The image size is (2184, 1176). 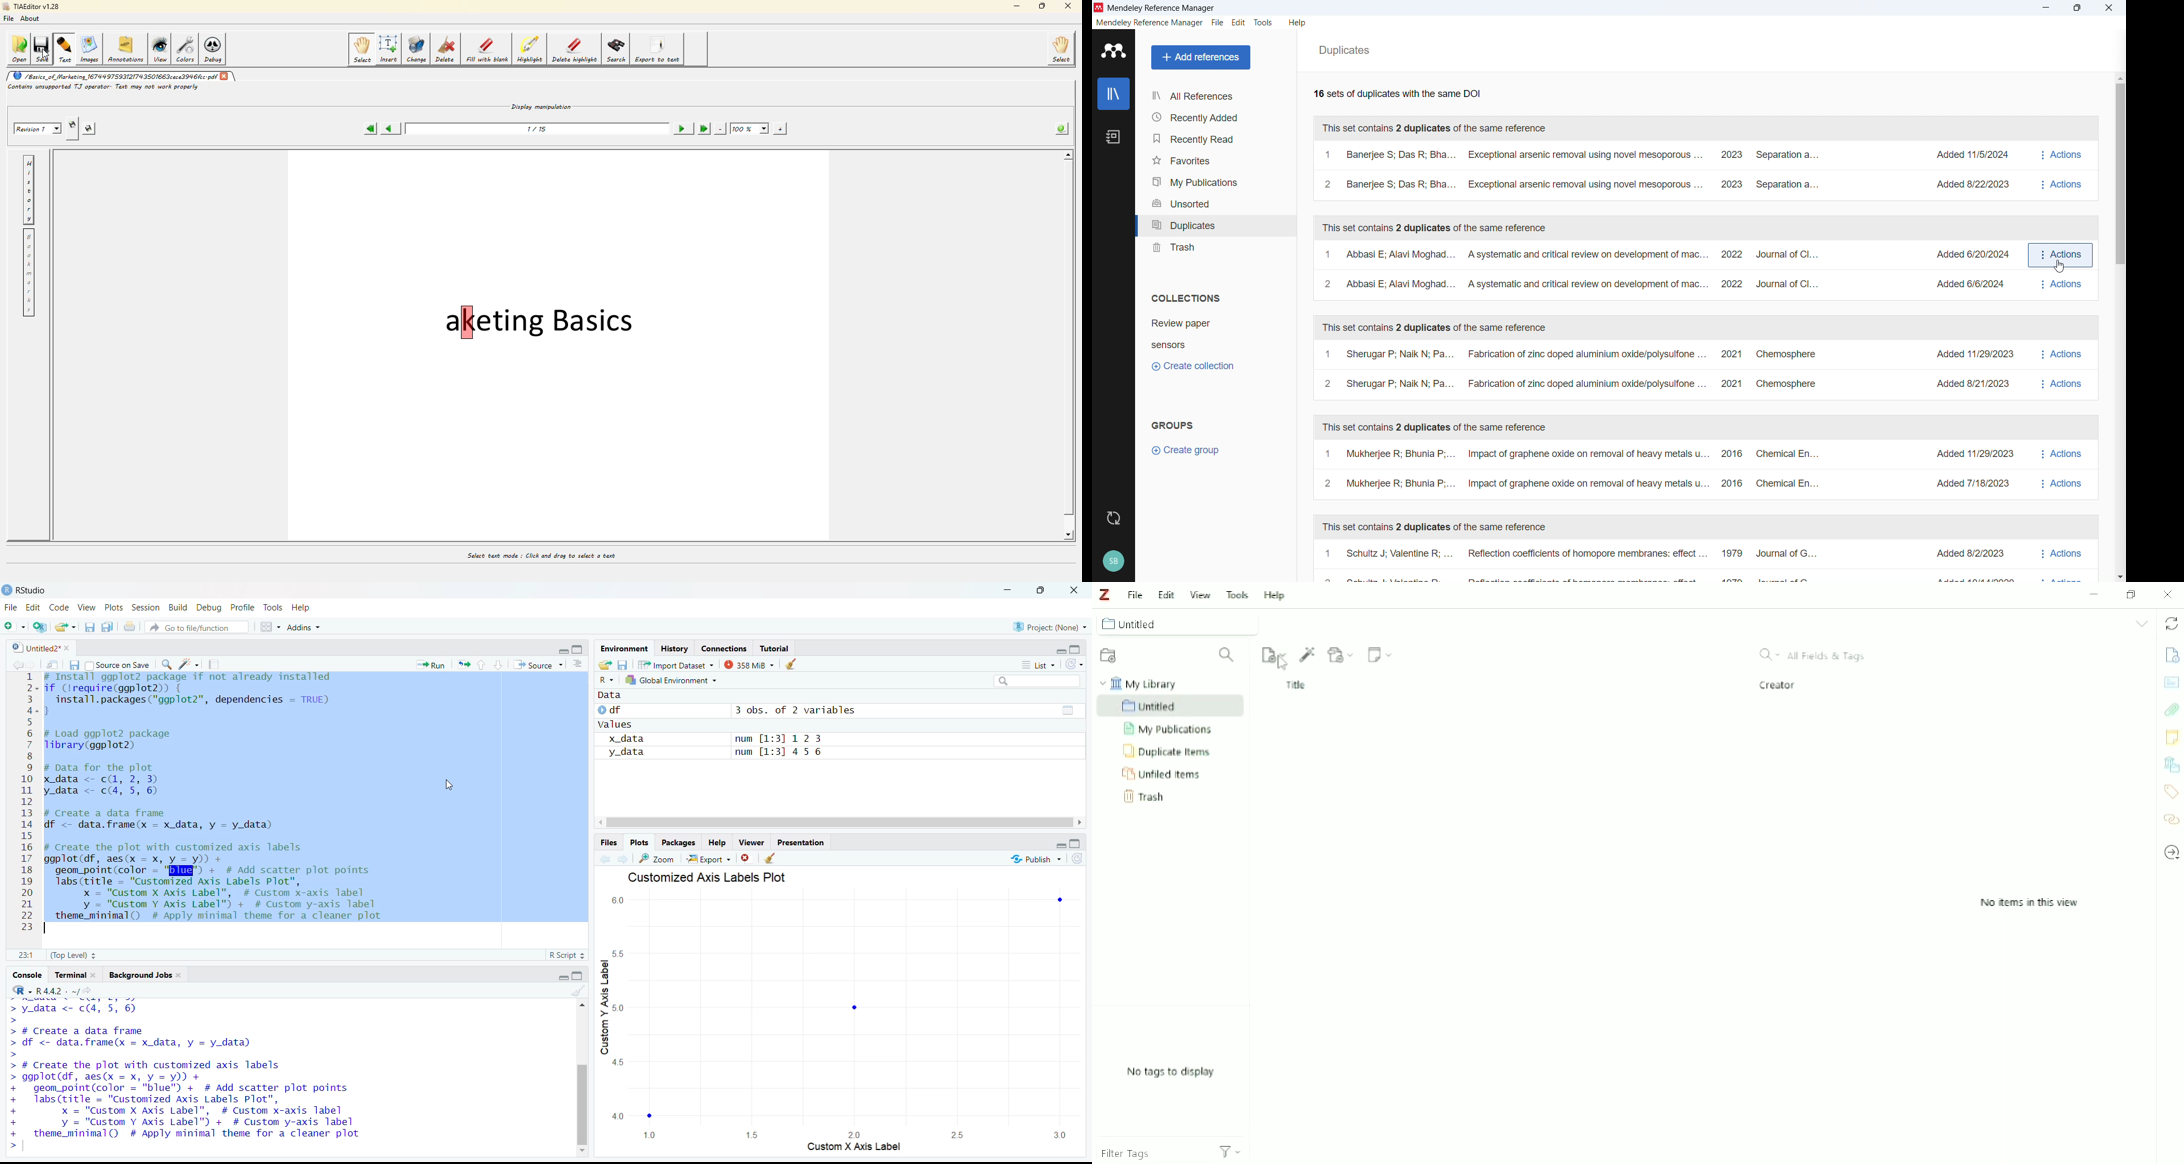 What do you see at coordinates (1061, 845) in the screenshot?
I see `minimise` at bounding box center [1061, 845].